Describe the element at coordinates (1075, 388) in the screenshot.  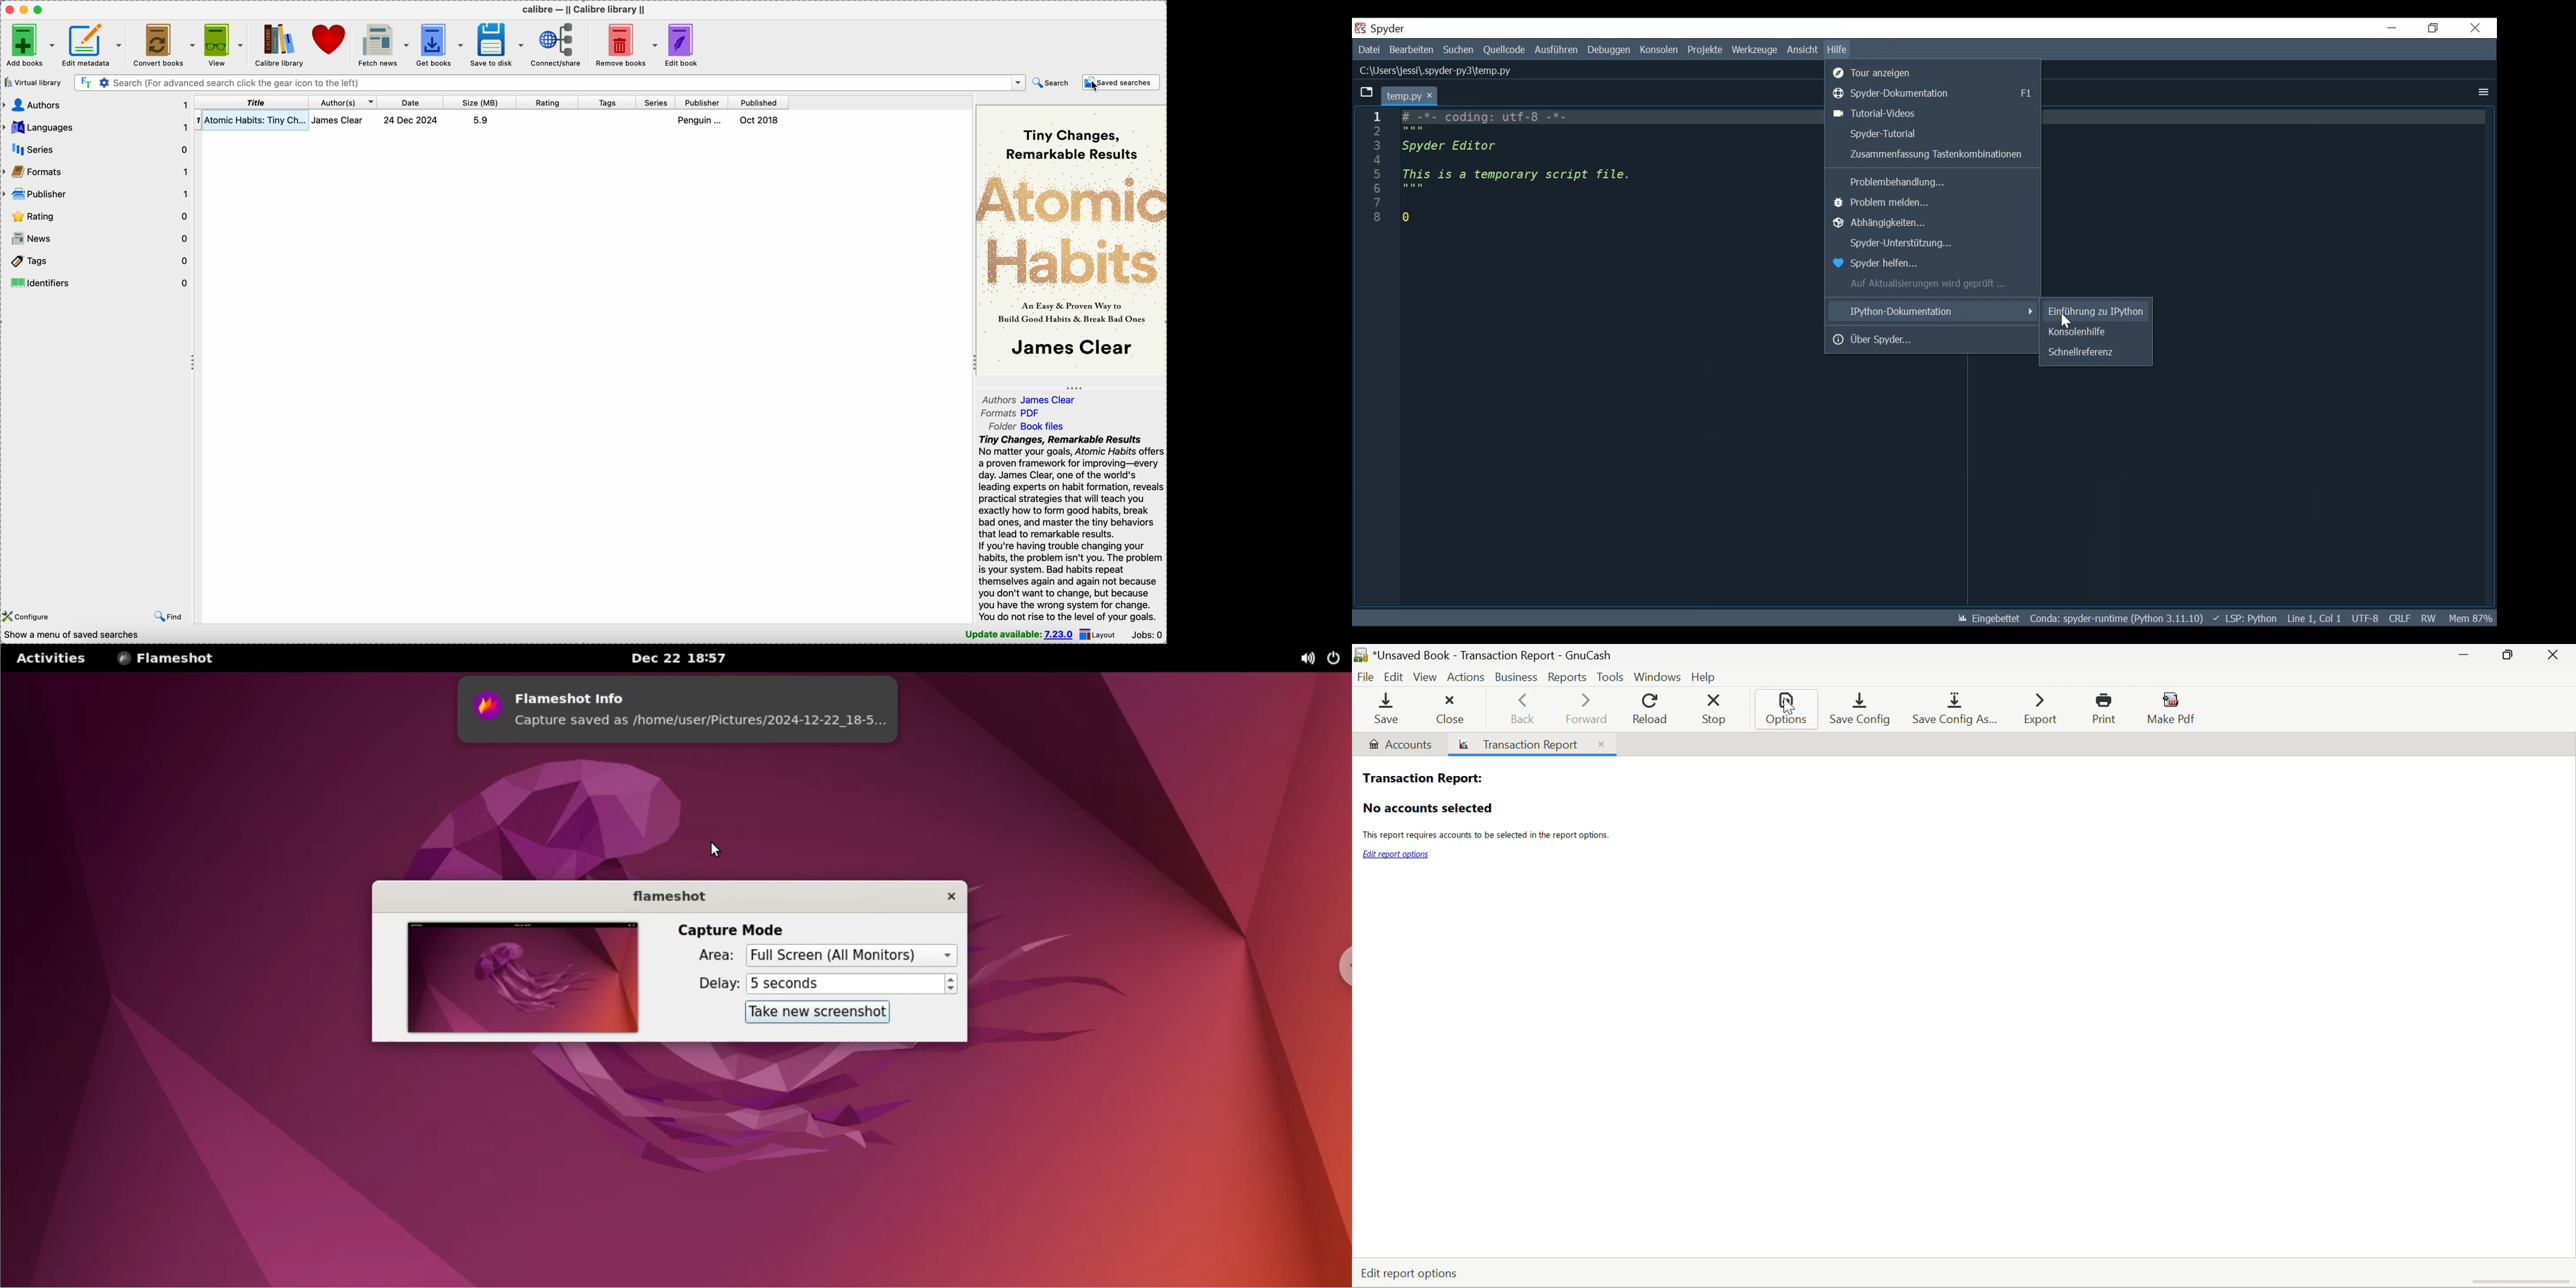
I see `toggle expand/contract` at that location.